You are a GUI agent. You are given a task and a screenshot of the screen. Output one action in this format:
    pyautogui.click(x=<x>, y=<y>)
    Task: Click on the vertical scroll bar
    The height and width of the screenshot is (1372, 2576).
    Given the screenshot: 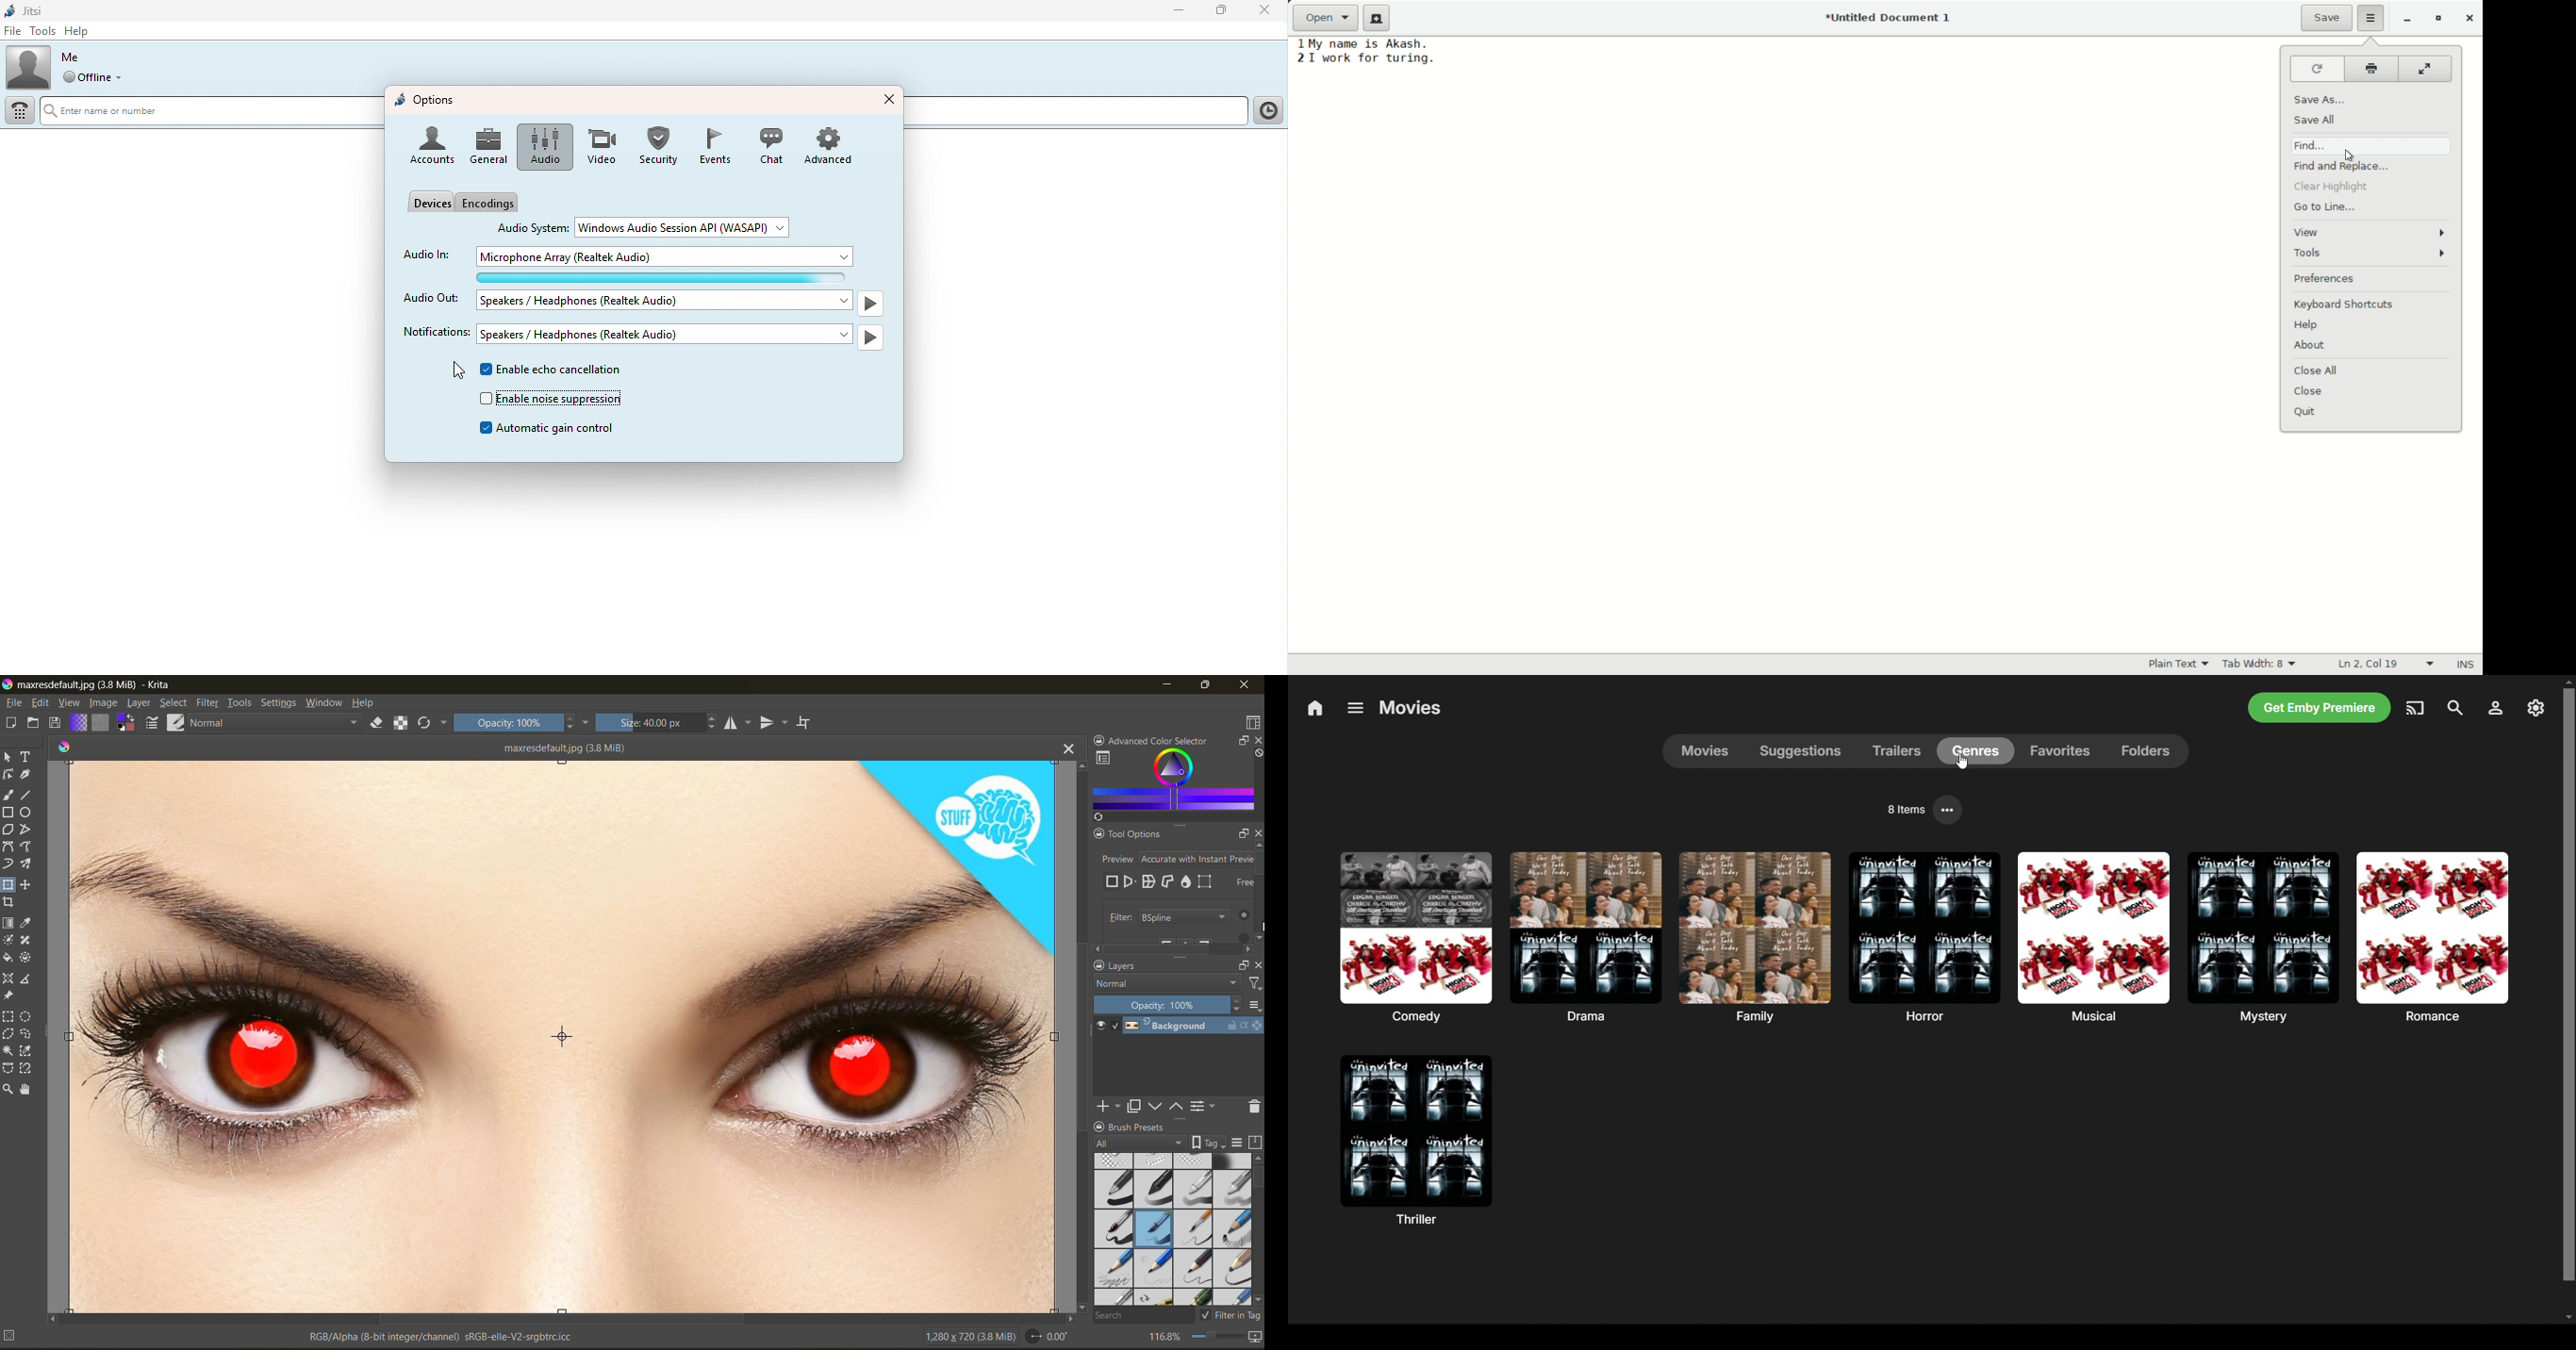 What is the action you would take?
    pyautogui.click(x=1080, y=1036)
    